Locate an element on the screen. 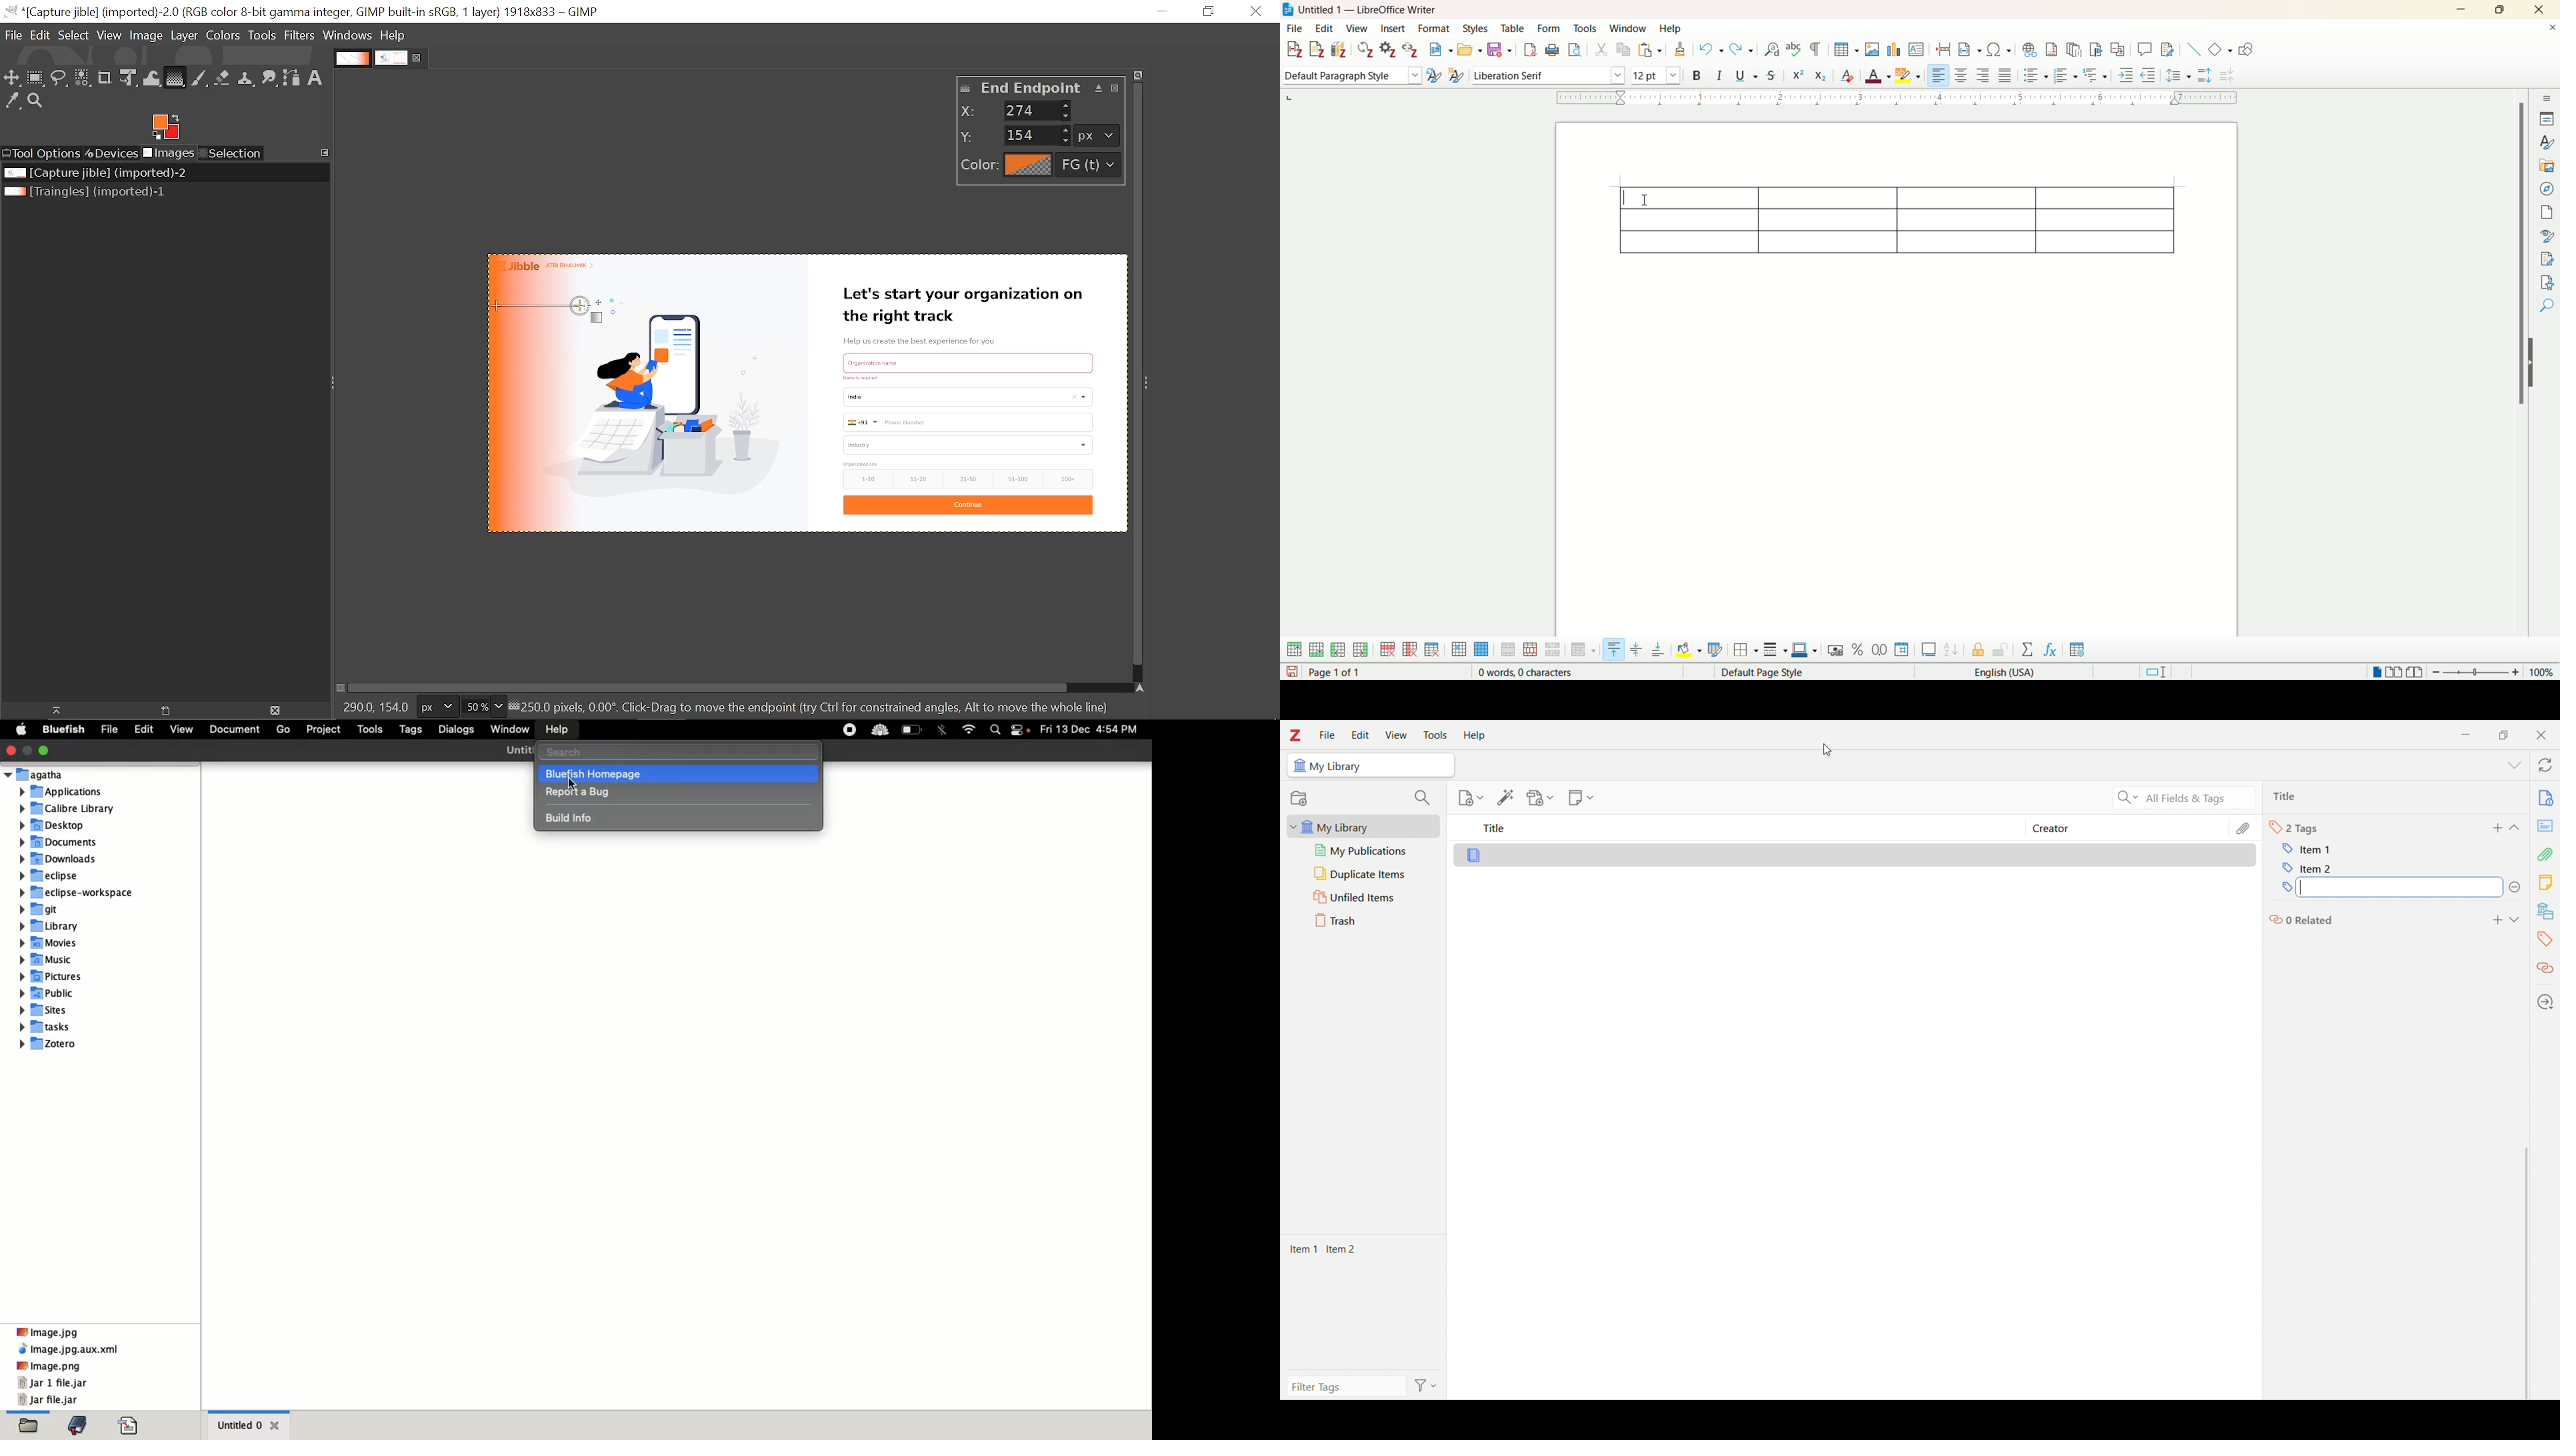 The image size is (2576, 1456). Tools is located at coordinates (370, 730).